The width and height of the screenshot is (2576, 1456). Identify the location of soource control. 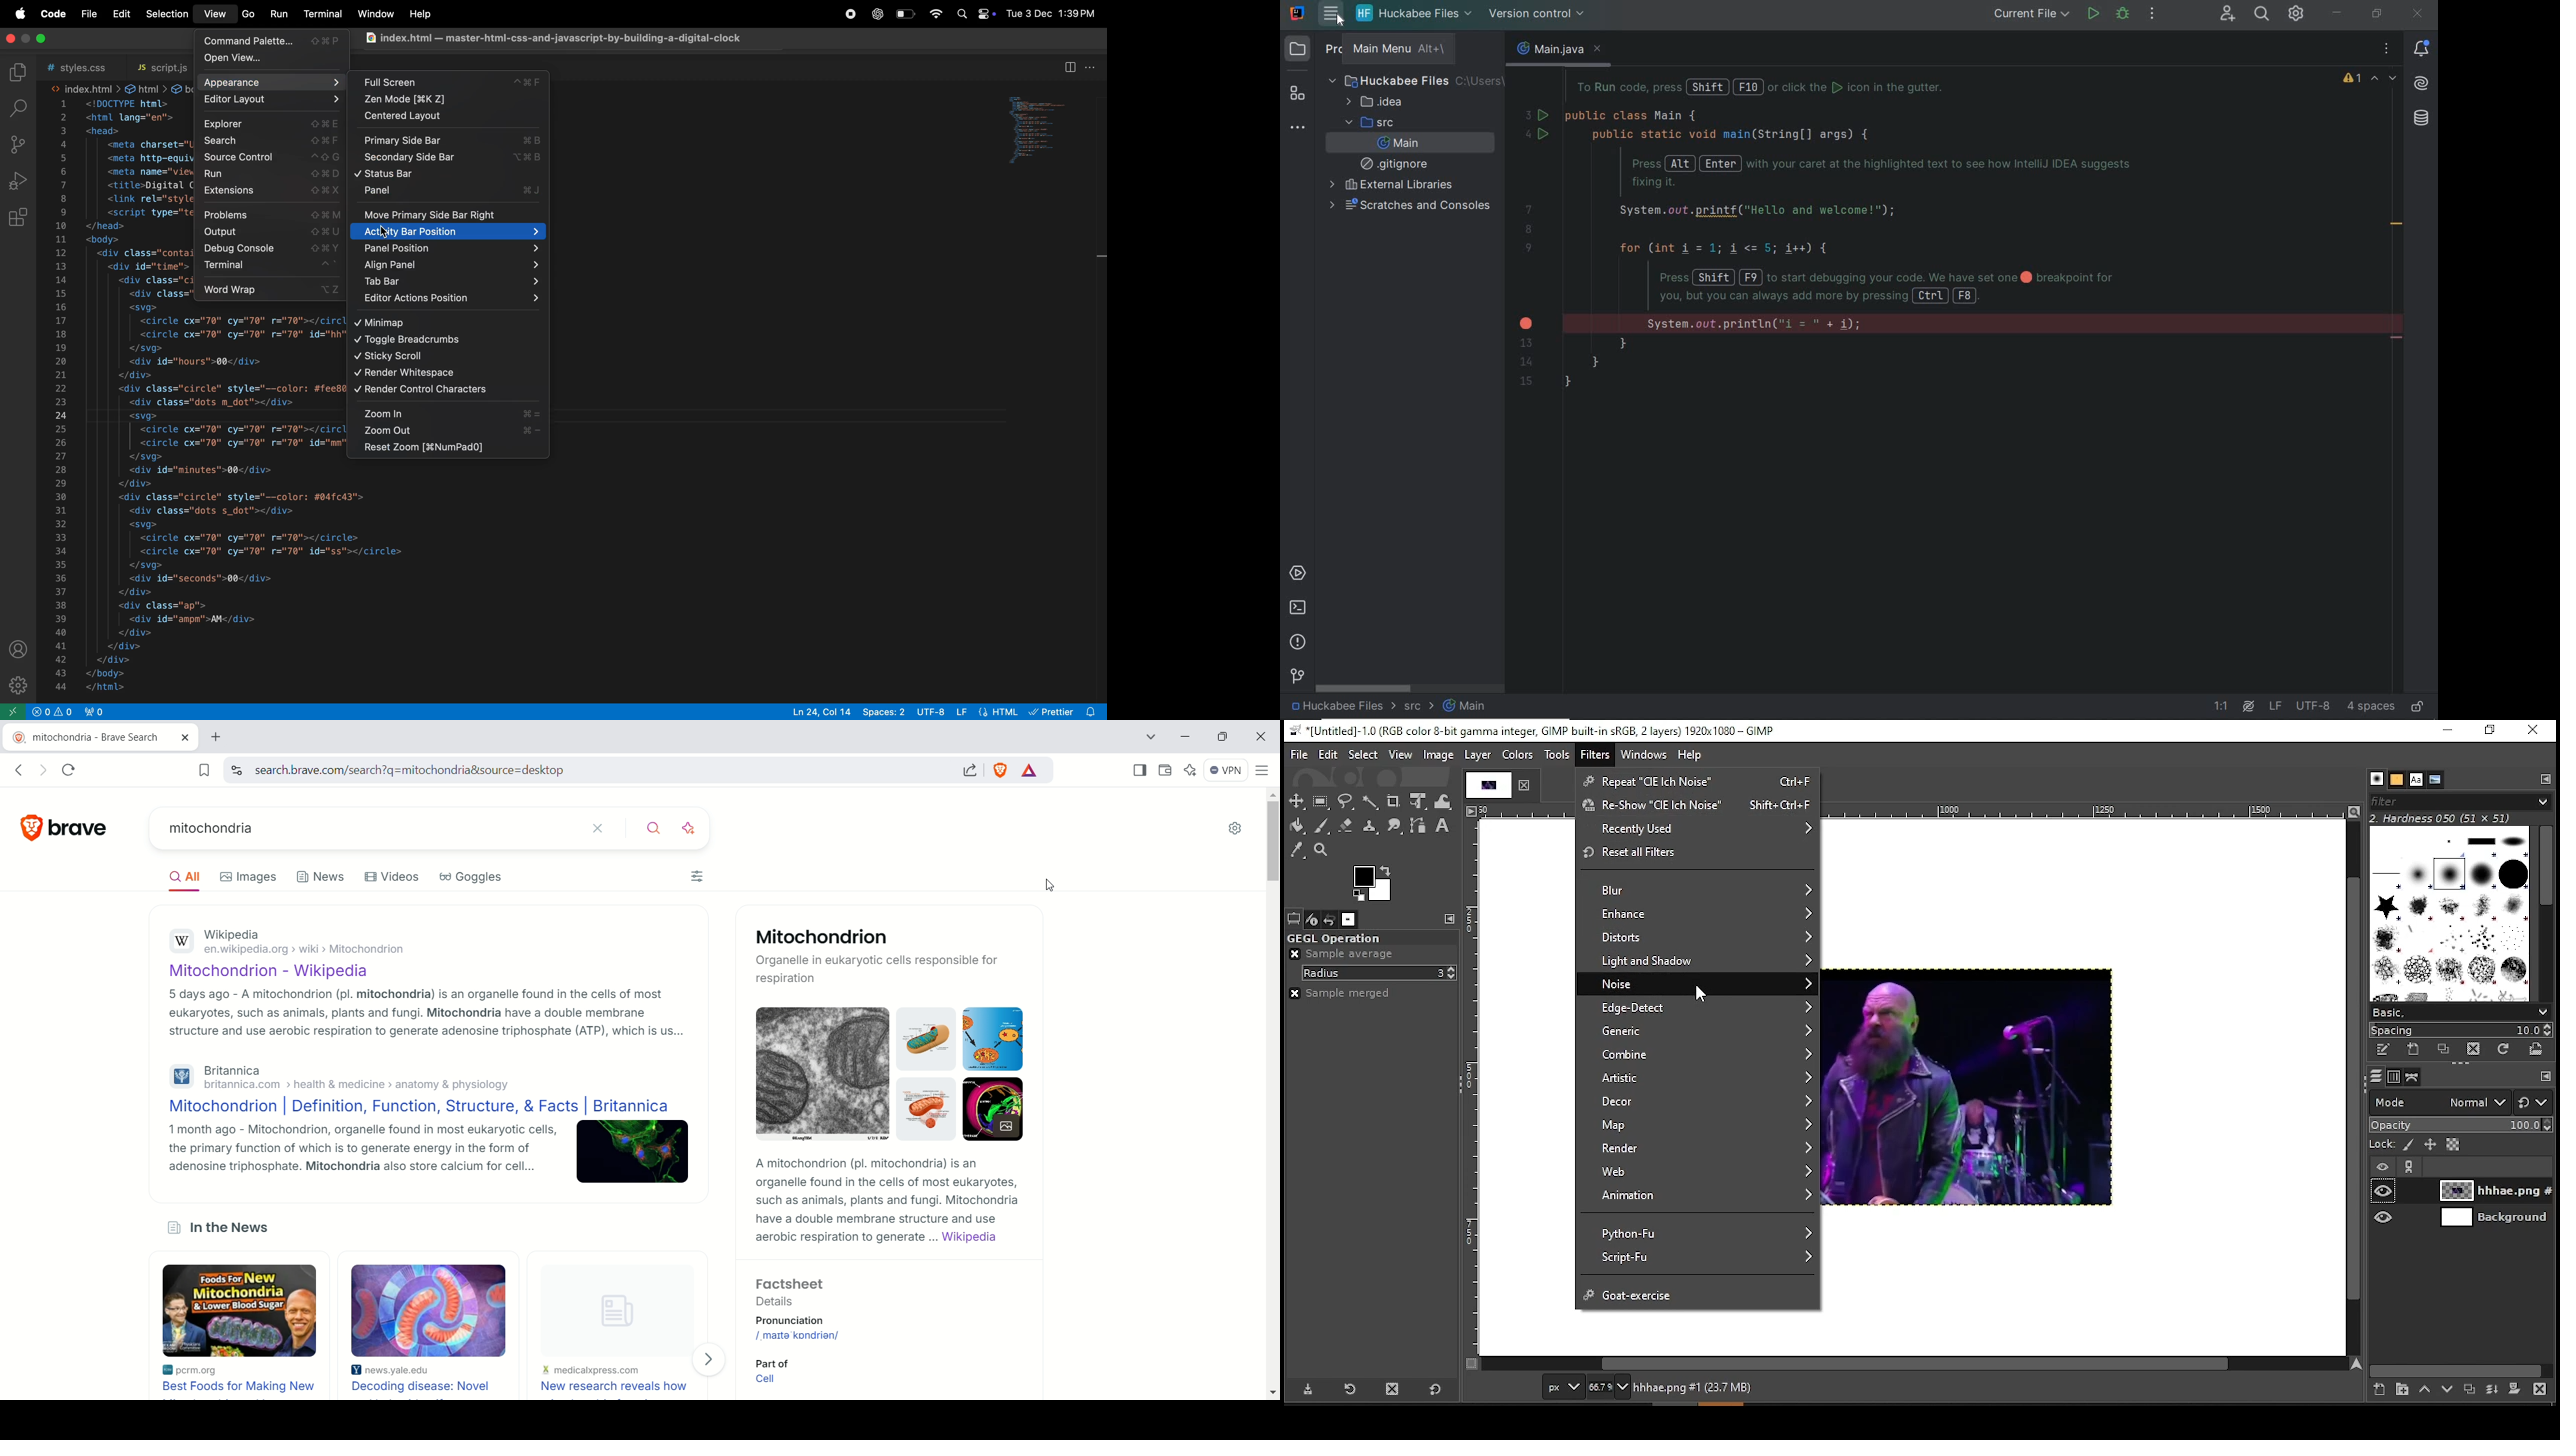
(18, 145).